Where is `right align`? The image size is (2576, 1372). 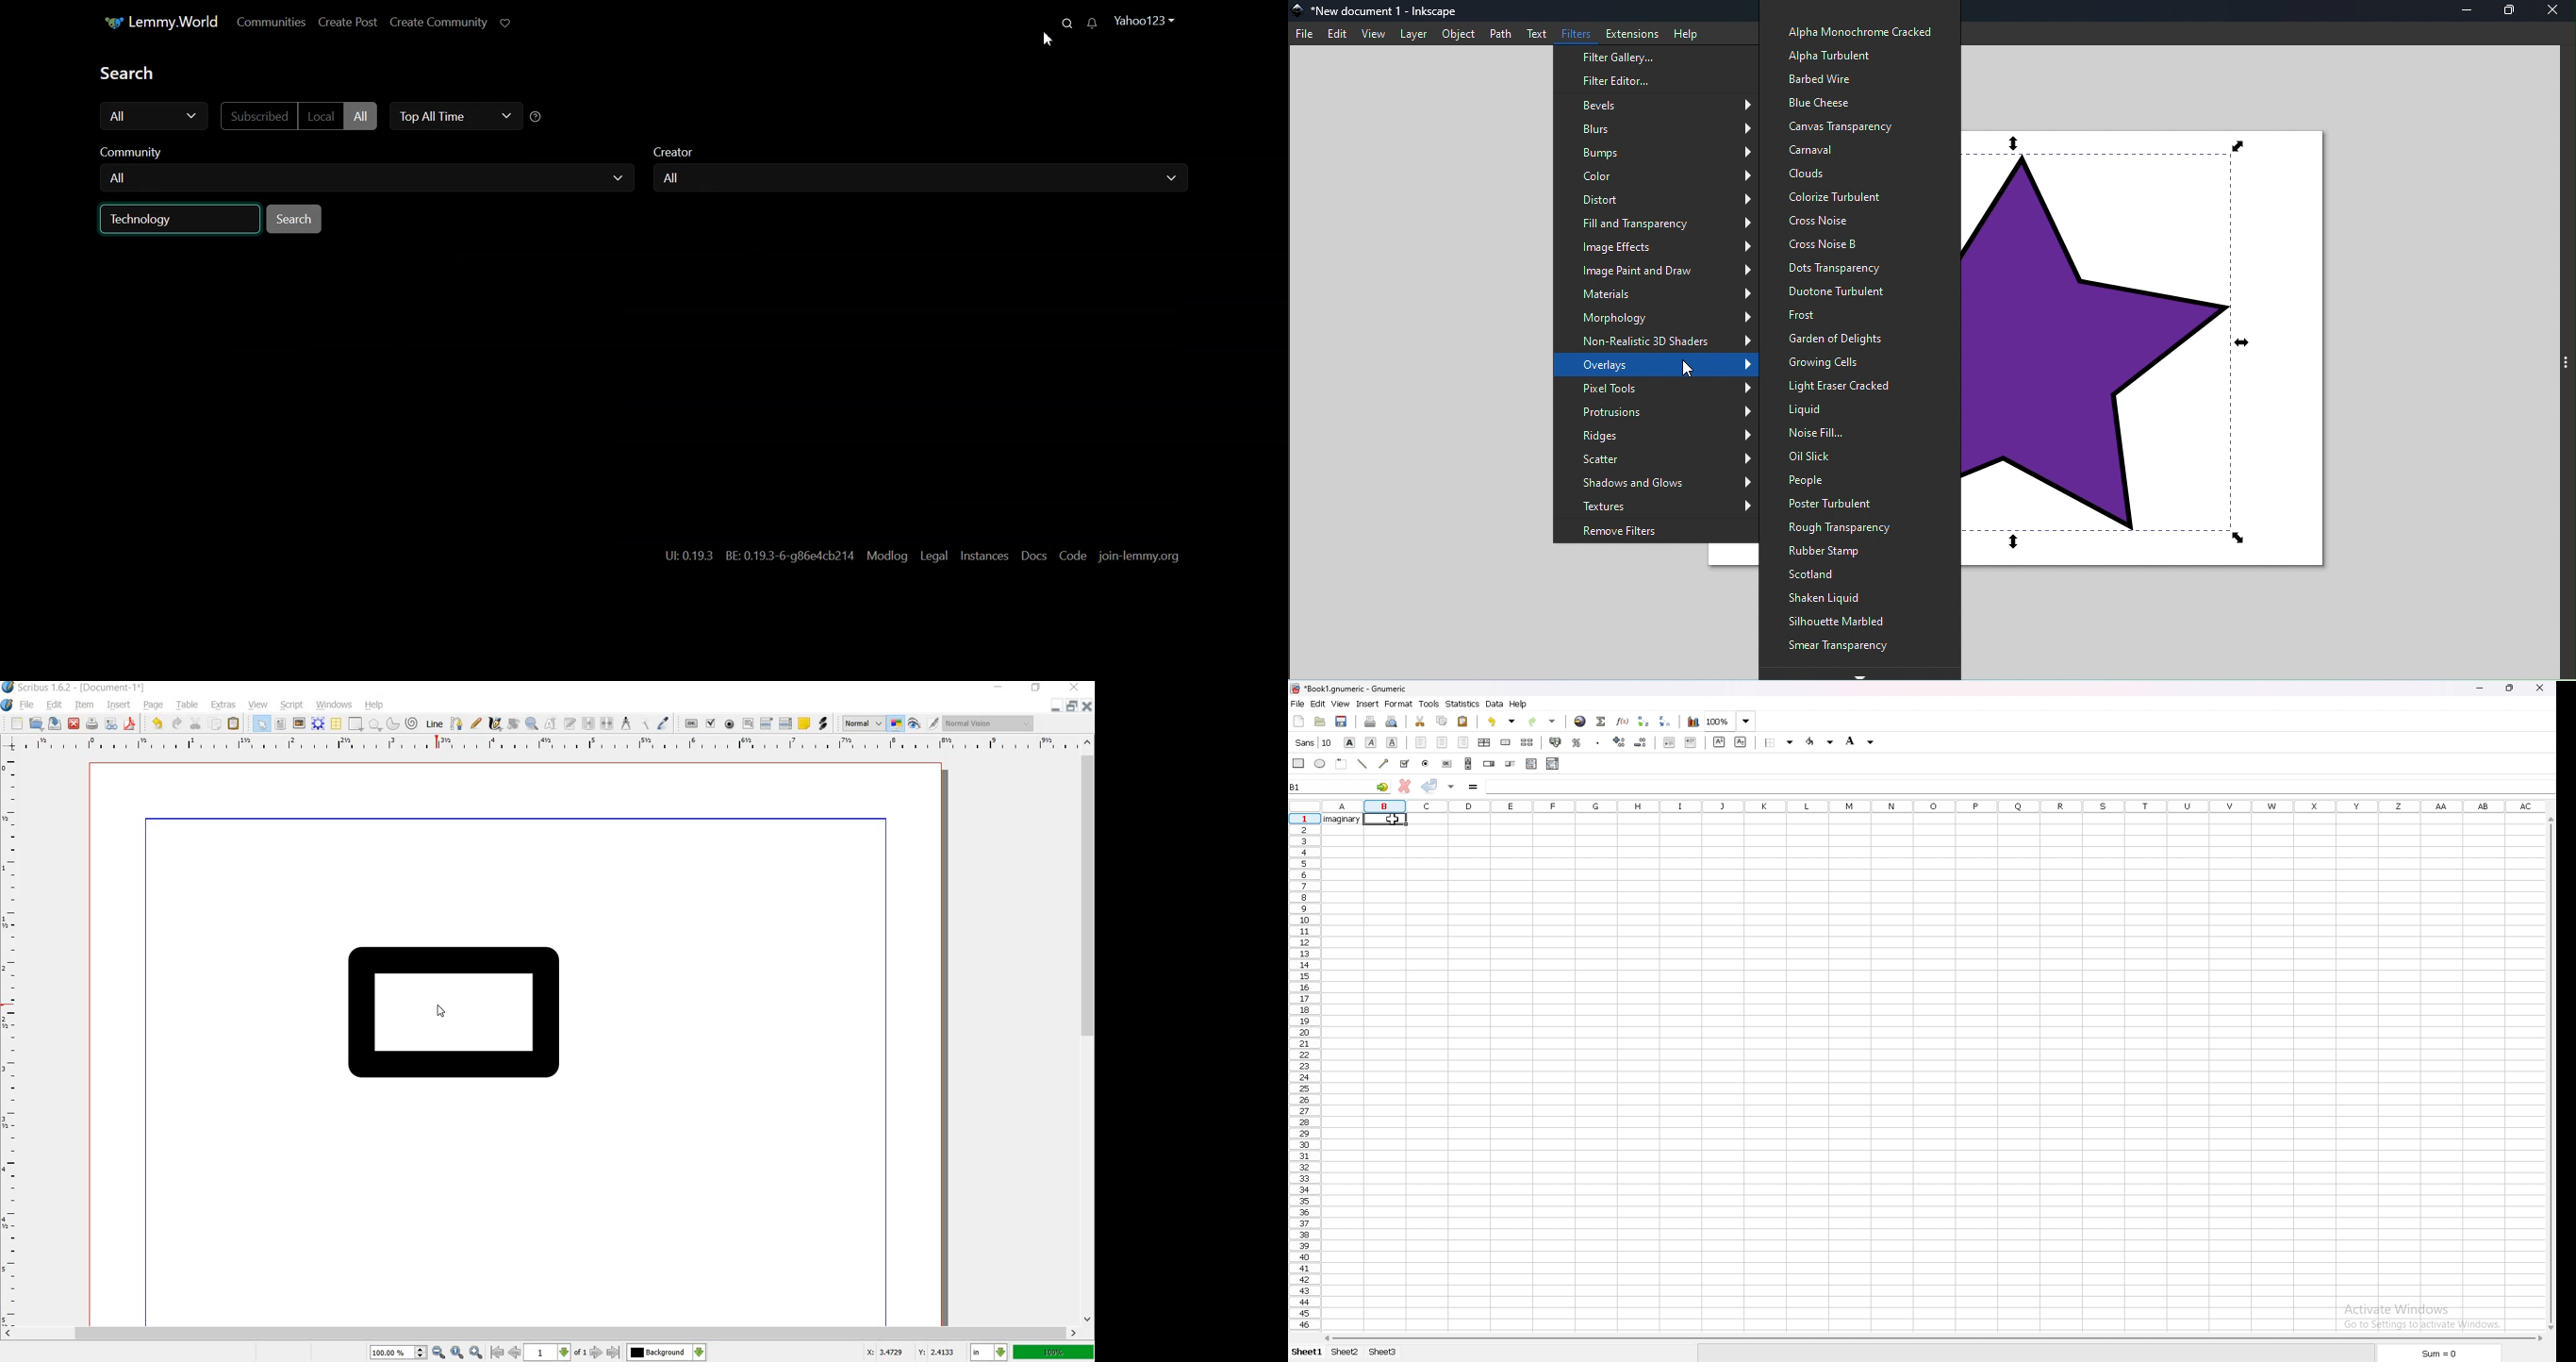
right align is located at coordinates (1464, 742).